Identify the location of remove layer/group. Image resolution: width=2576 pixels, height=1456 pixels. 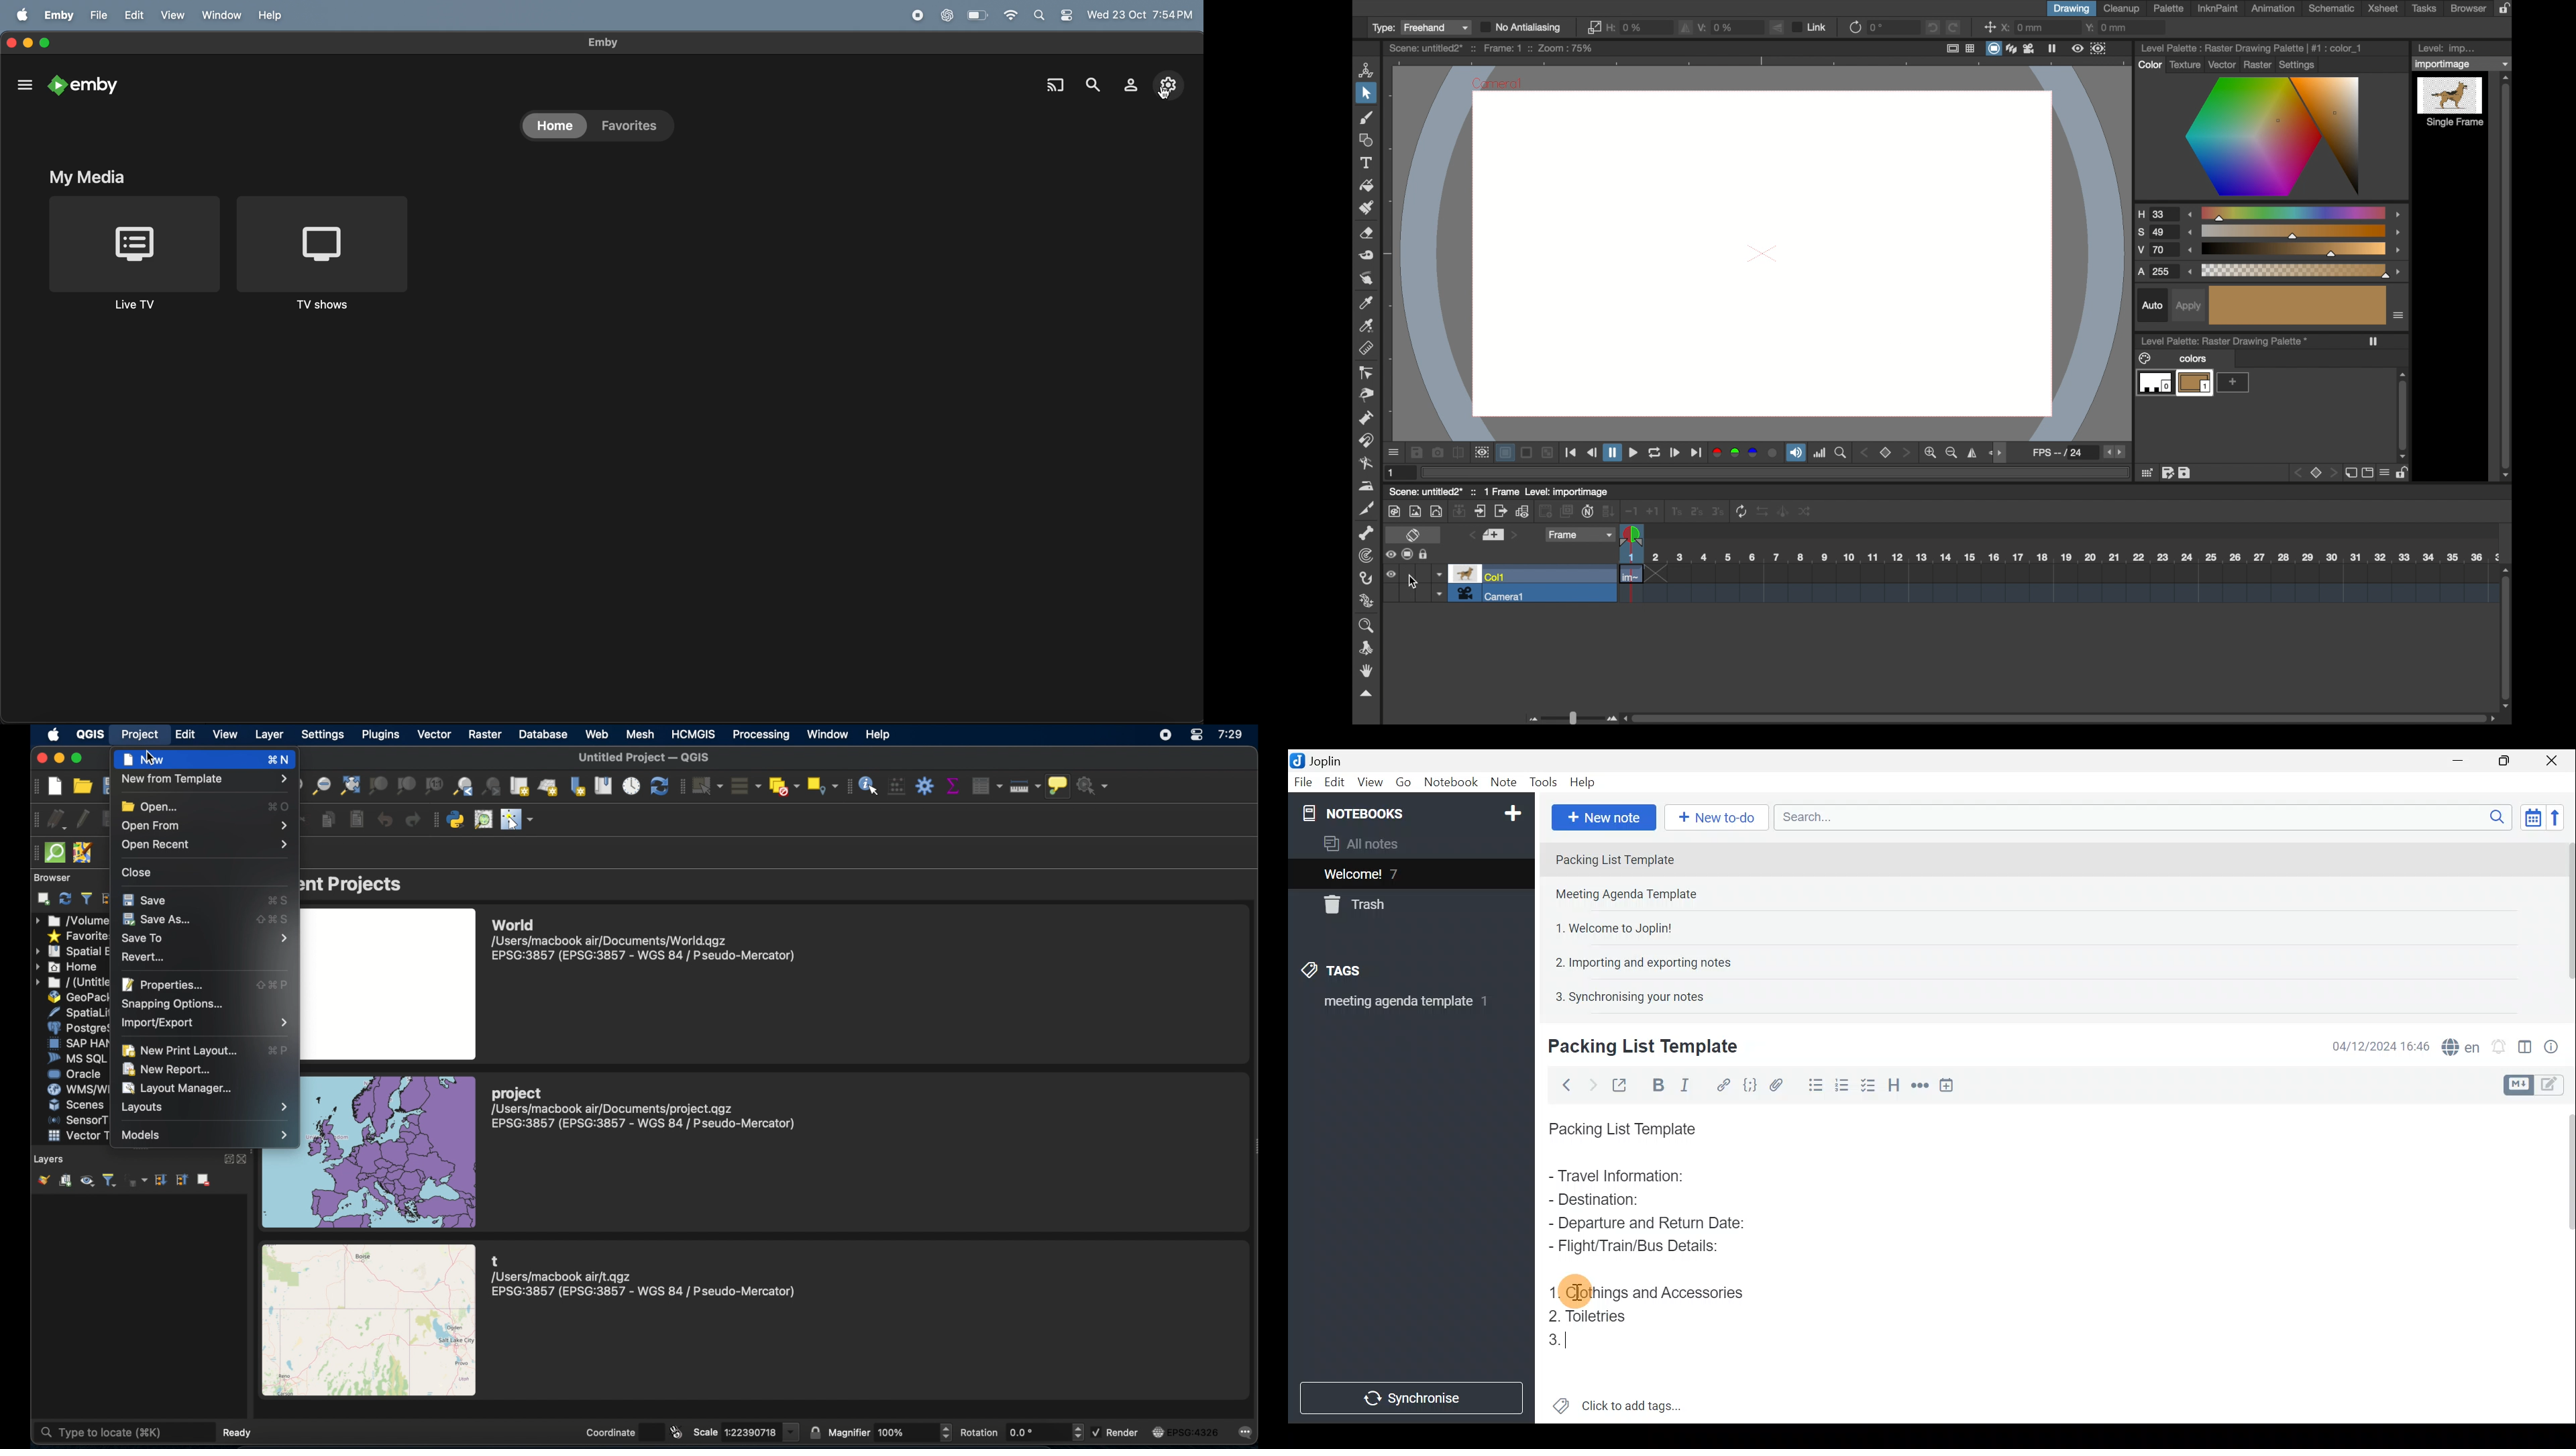
(205, 1179).